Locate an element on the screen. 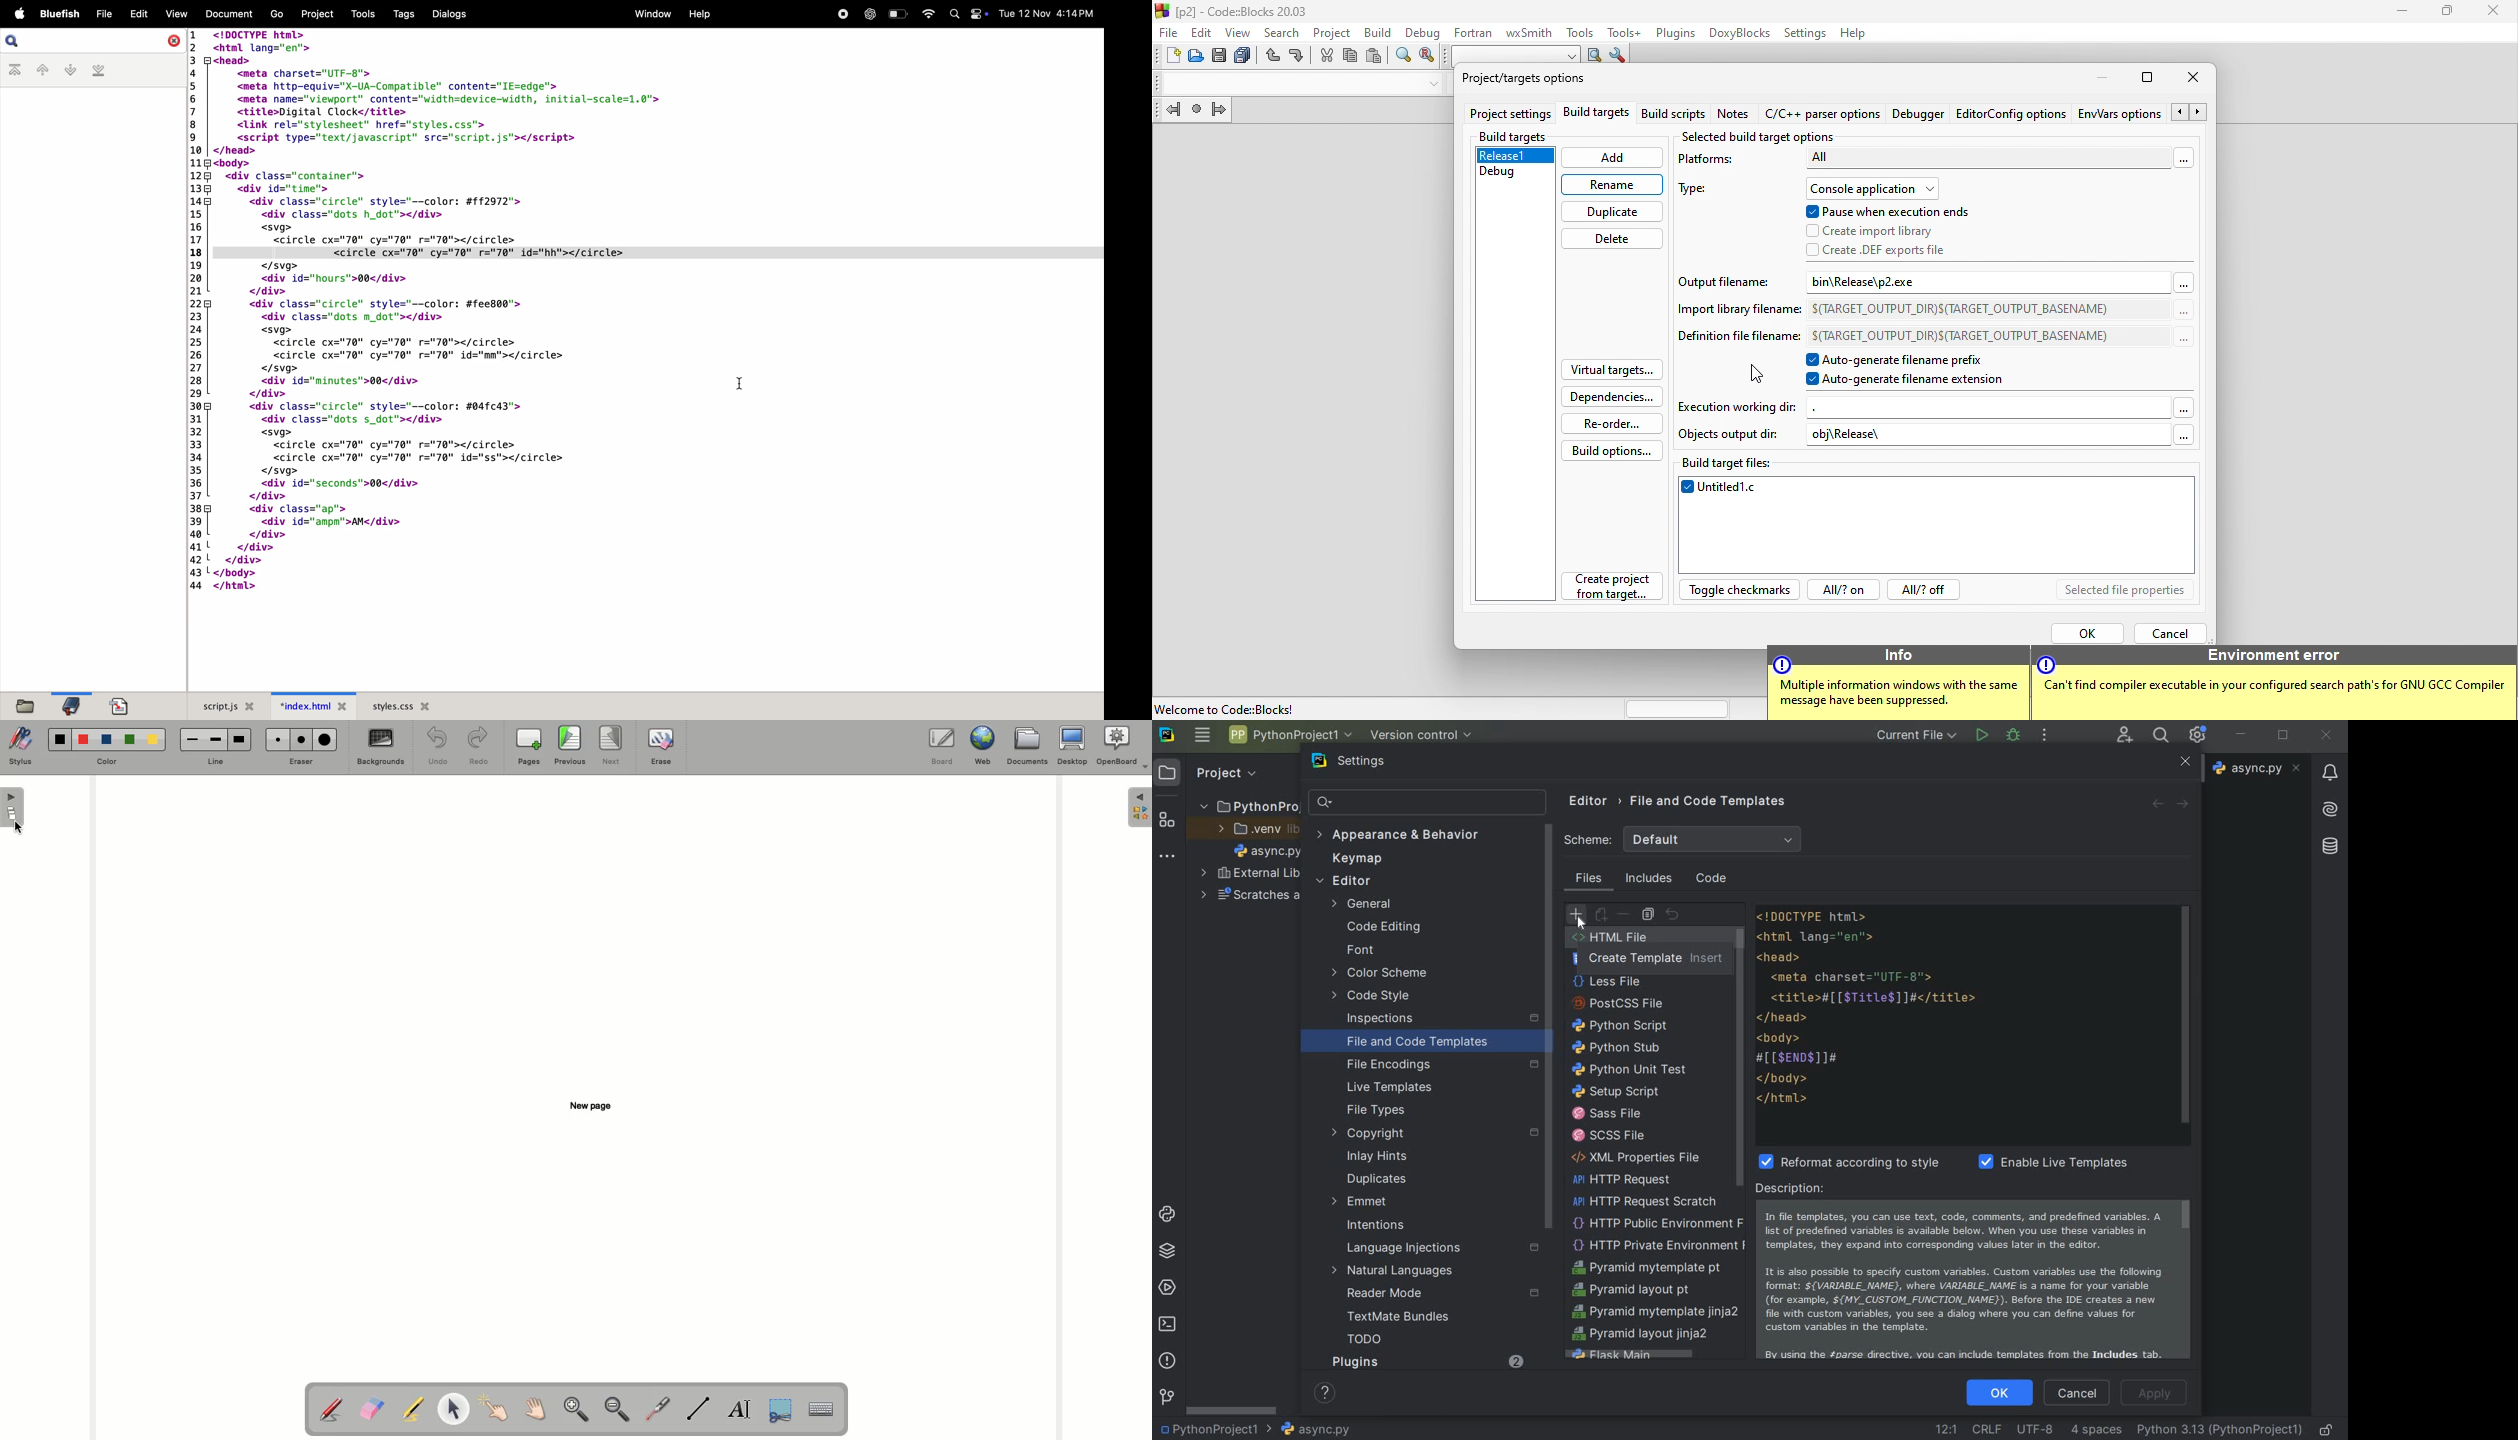  srollbar is located at coordinates (1232, 1411).